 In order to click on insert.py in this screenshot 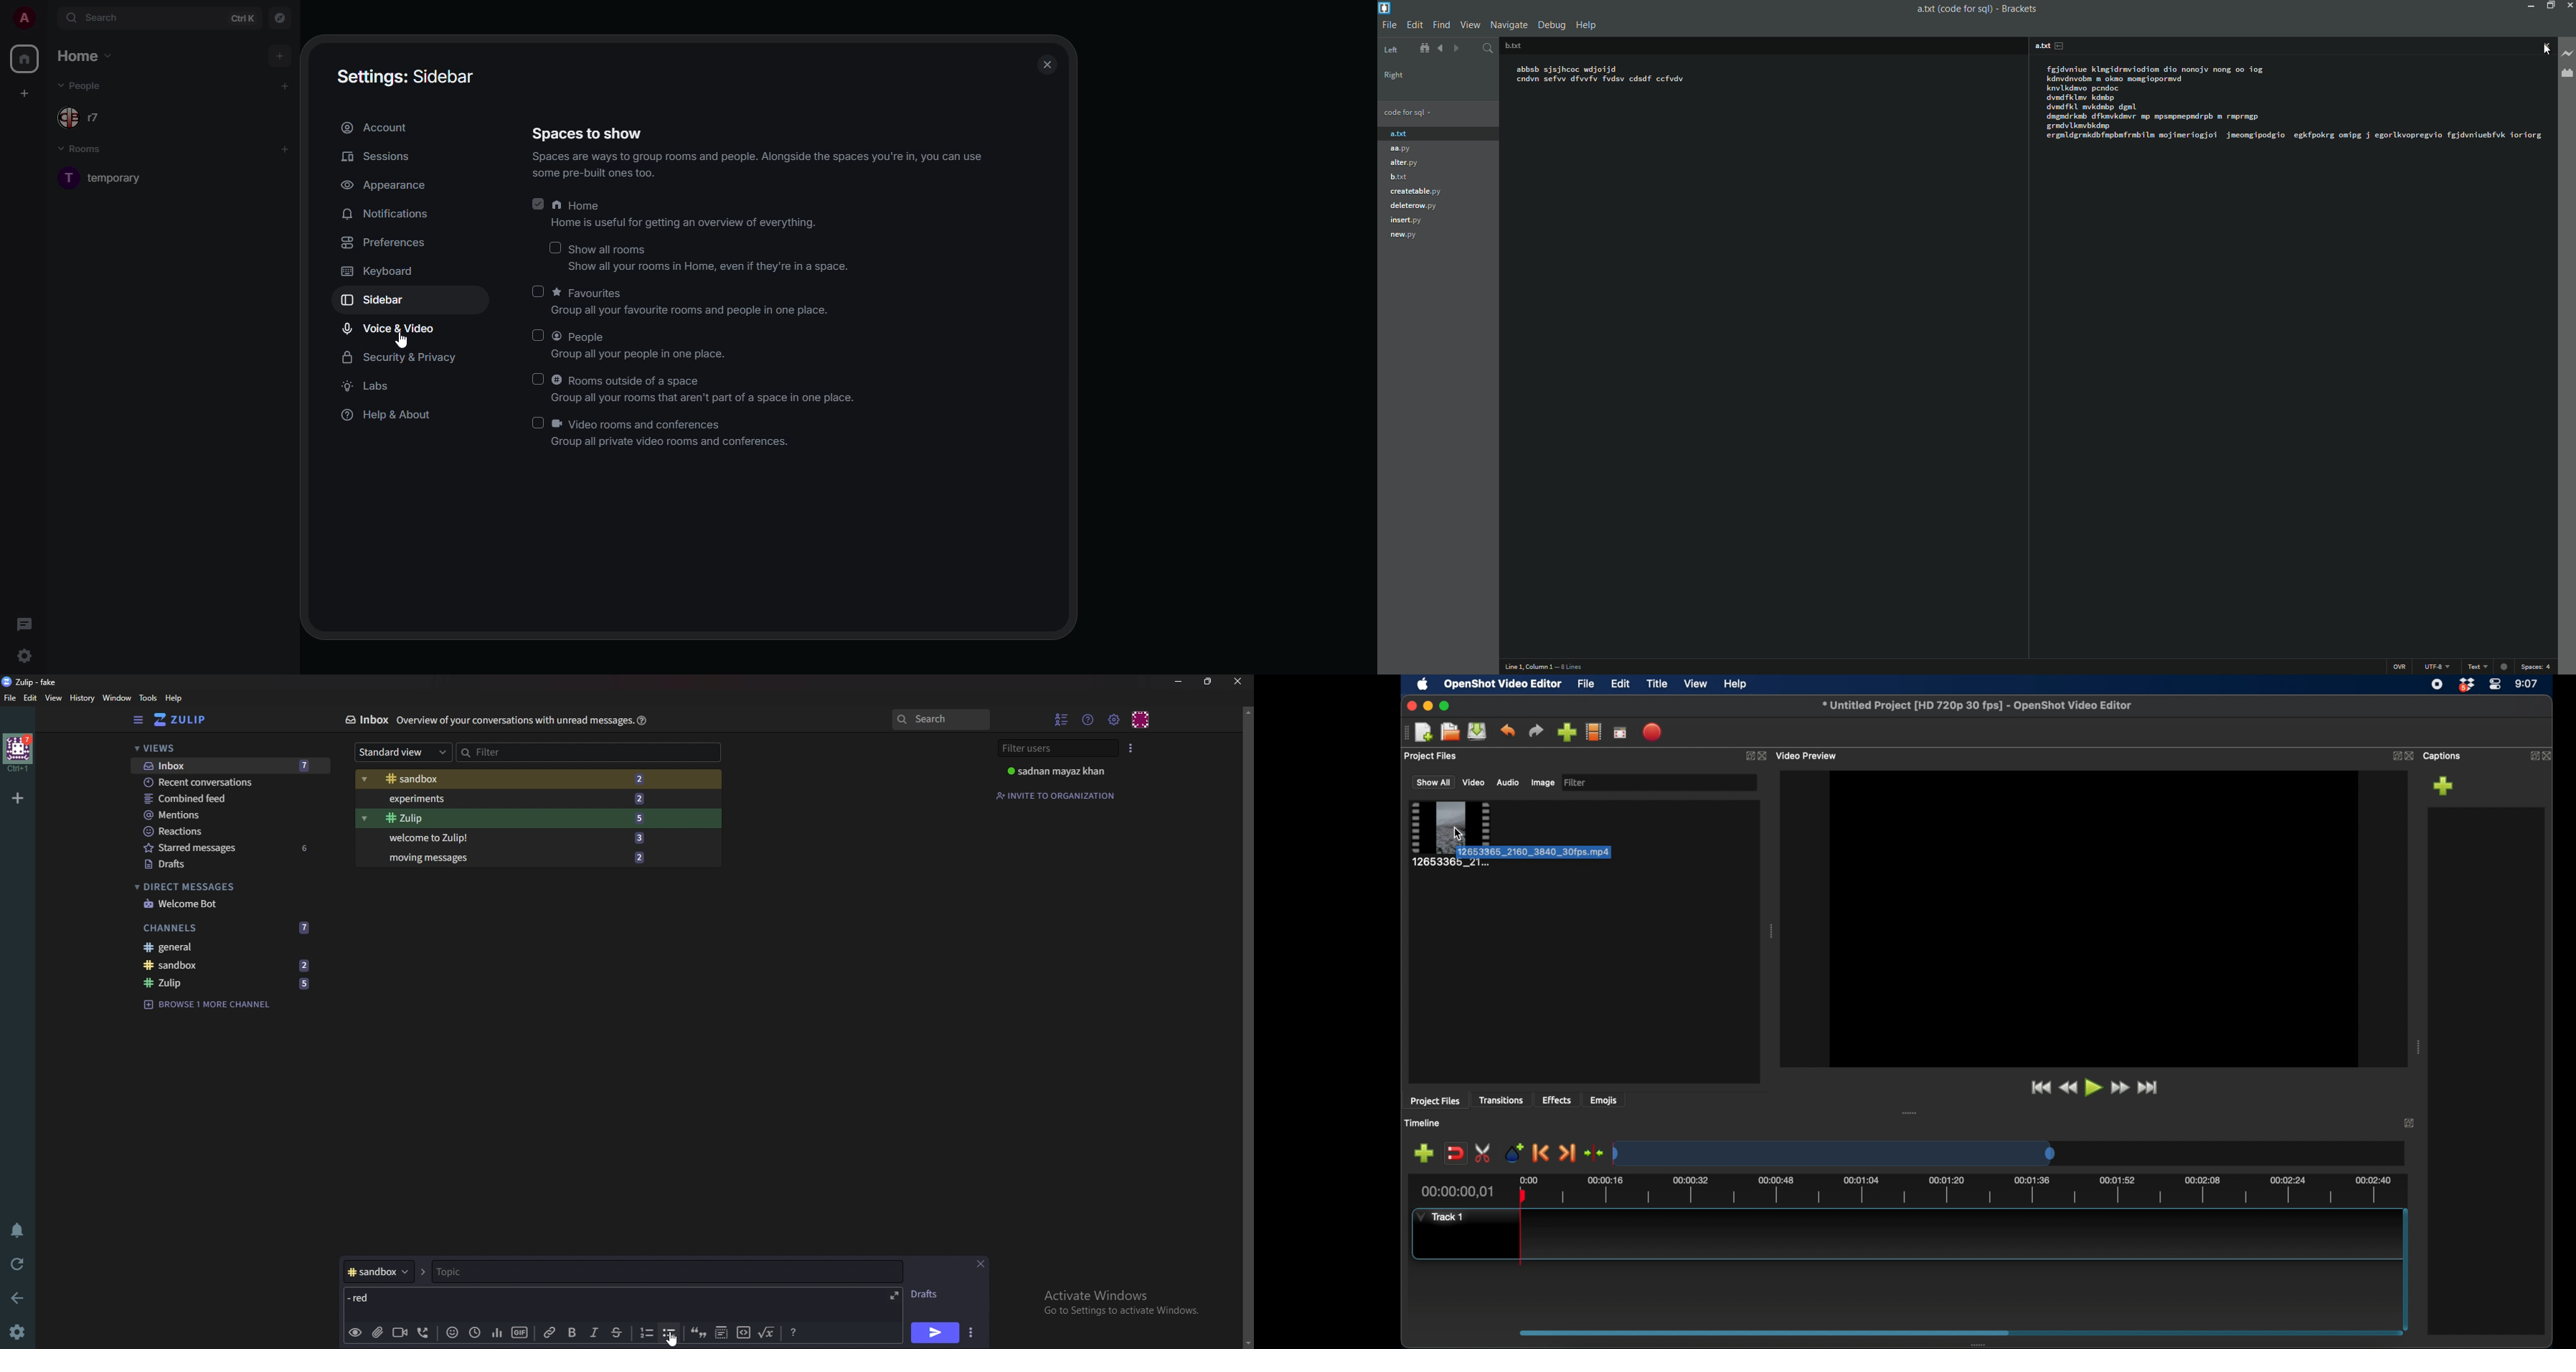, I will do `click(1407, 222)`.